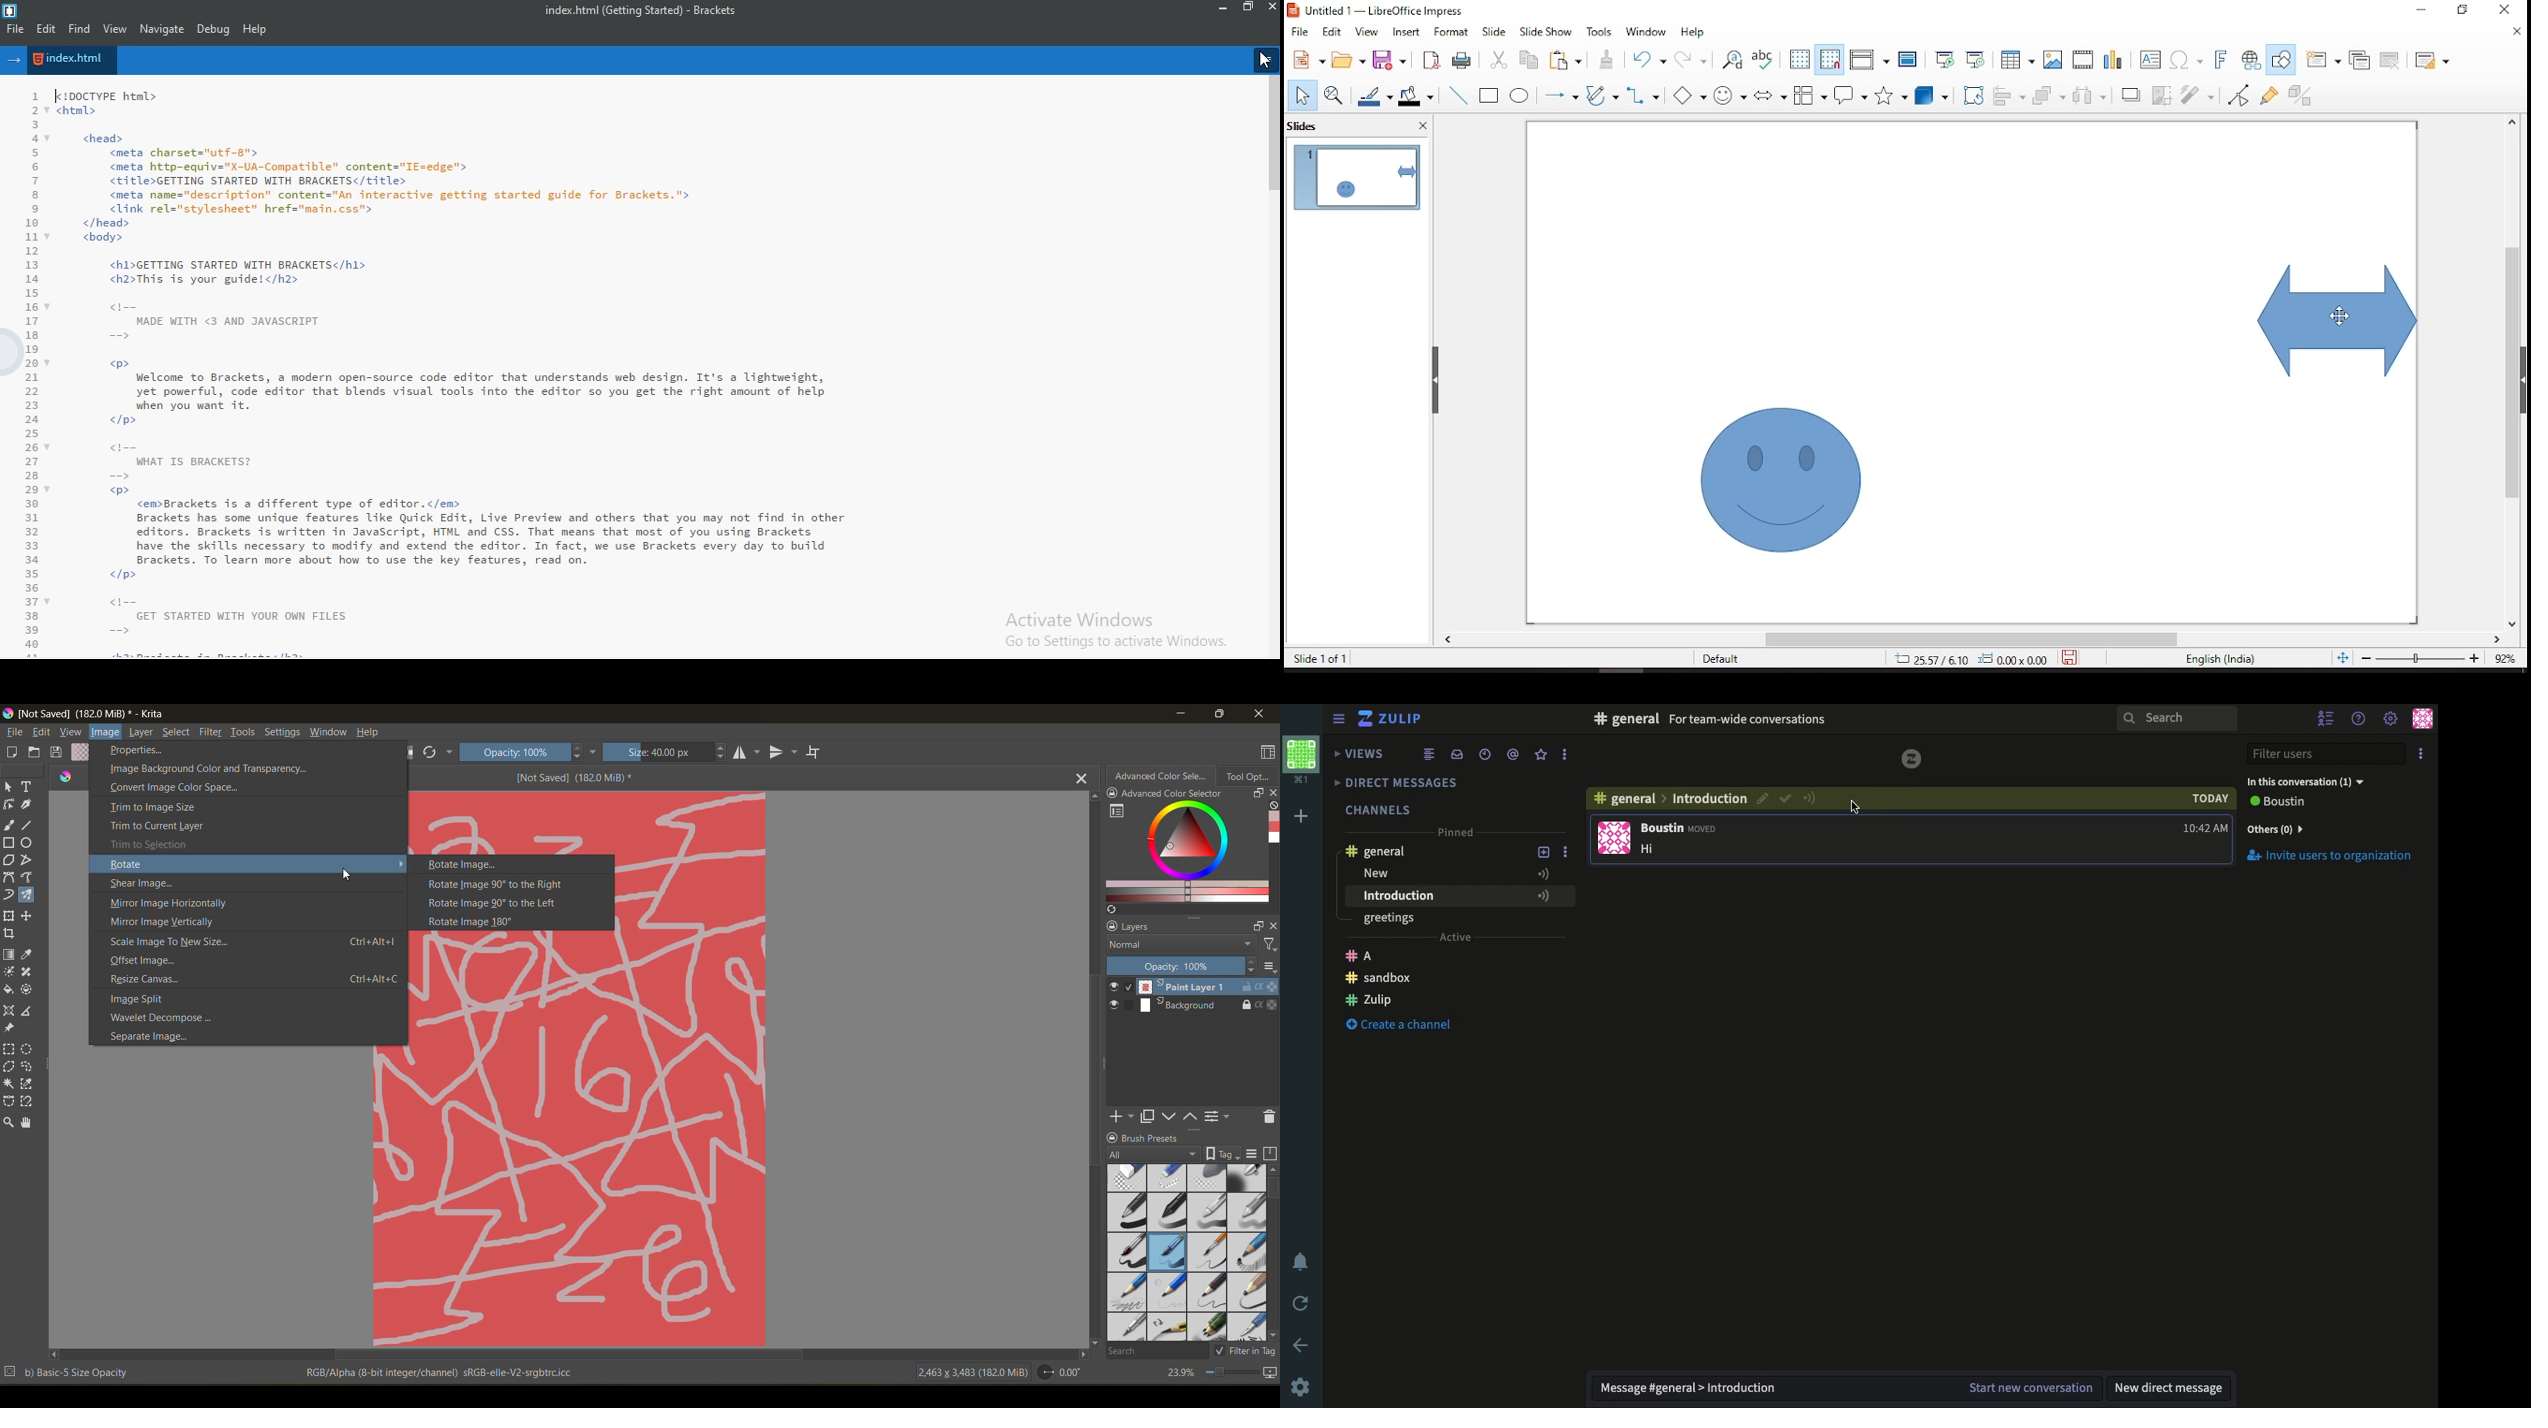  Describe the element at coordinates (1569, 60) in the screenshot. I see `paste` at that location.